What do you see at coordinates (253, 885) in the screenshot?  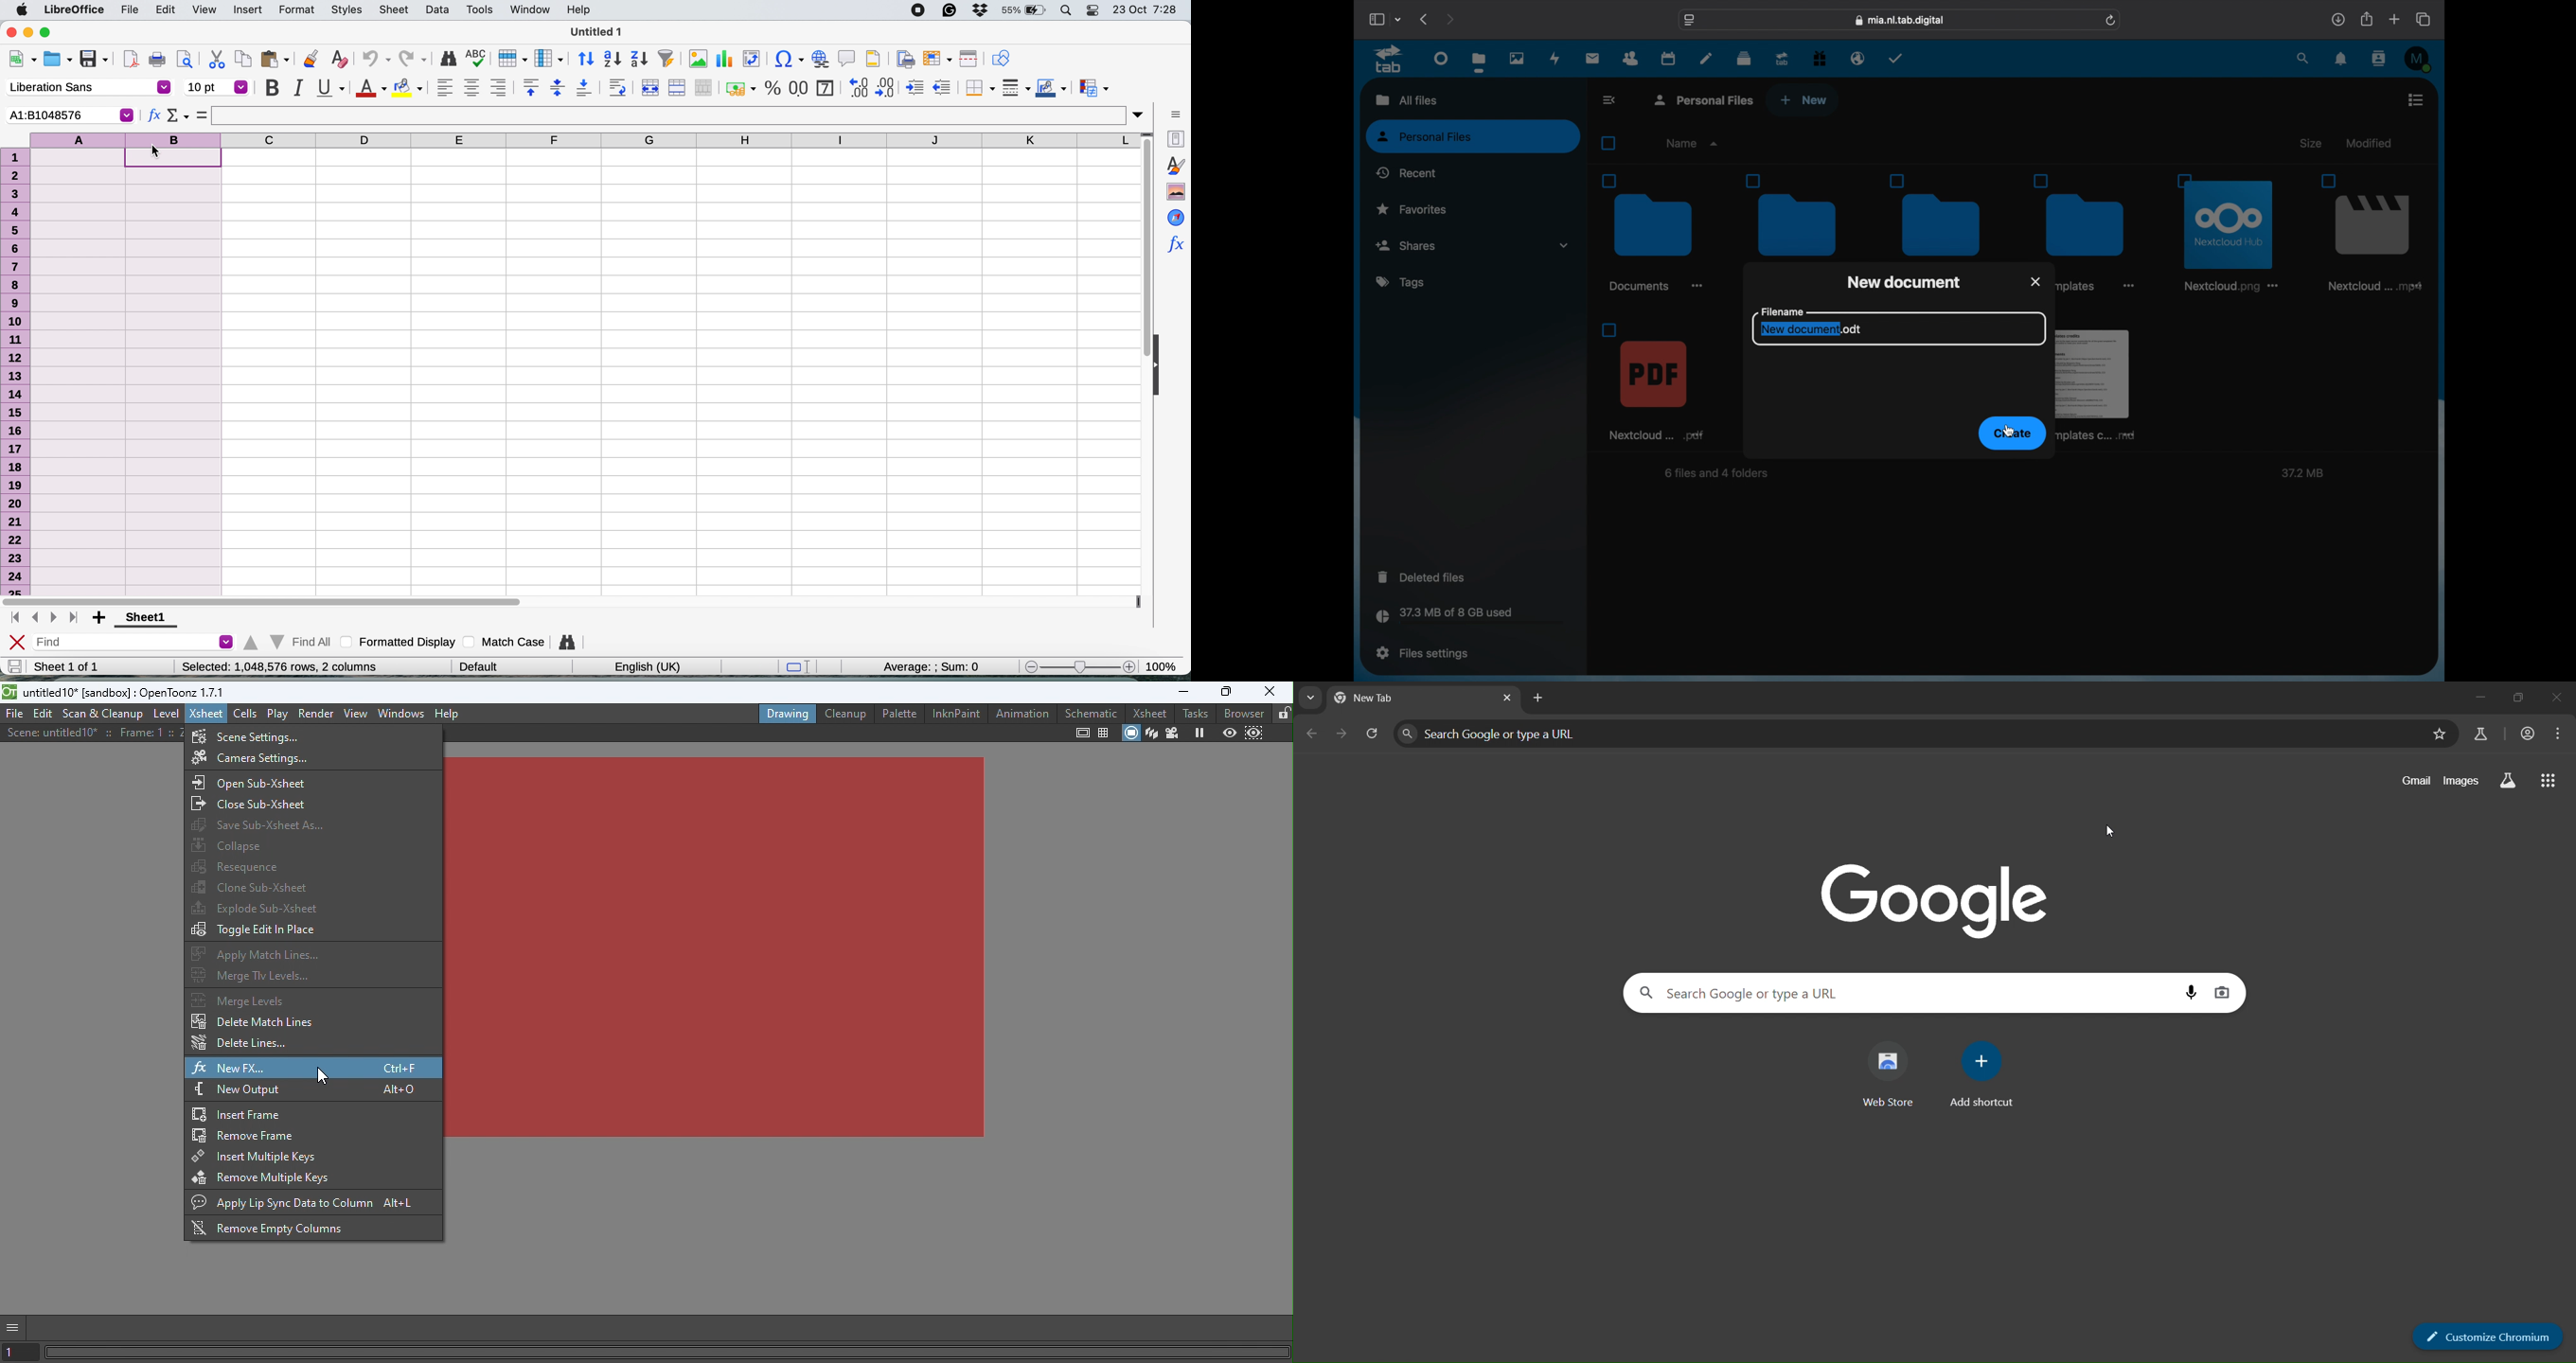 I see `Clone sub-xsheet` at bounding box center [253, 885].